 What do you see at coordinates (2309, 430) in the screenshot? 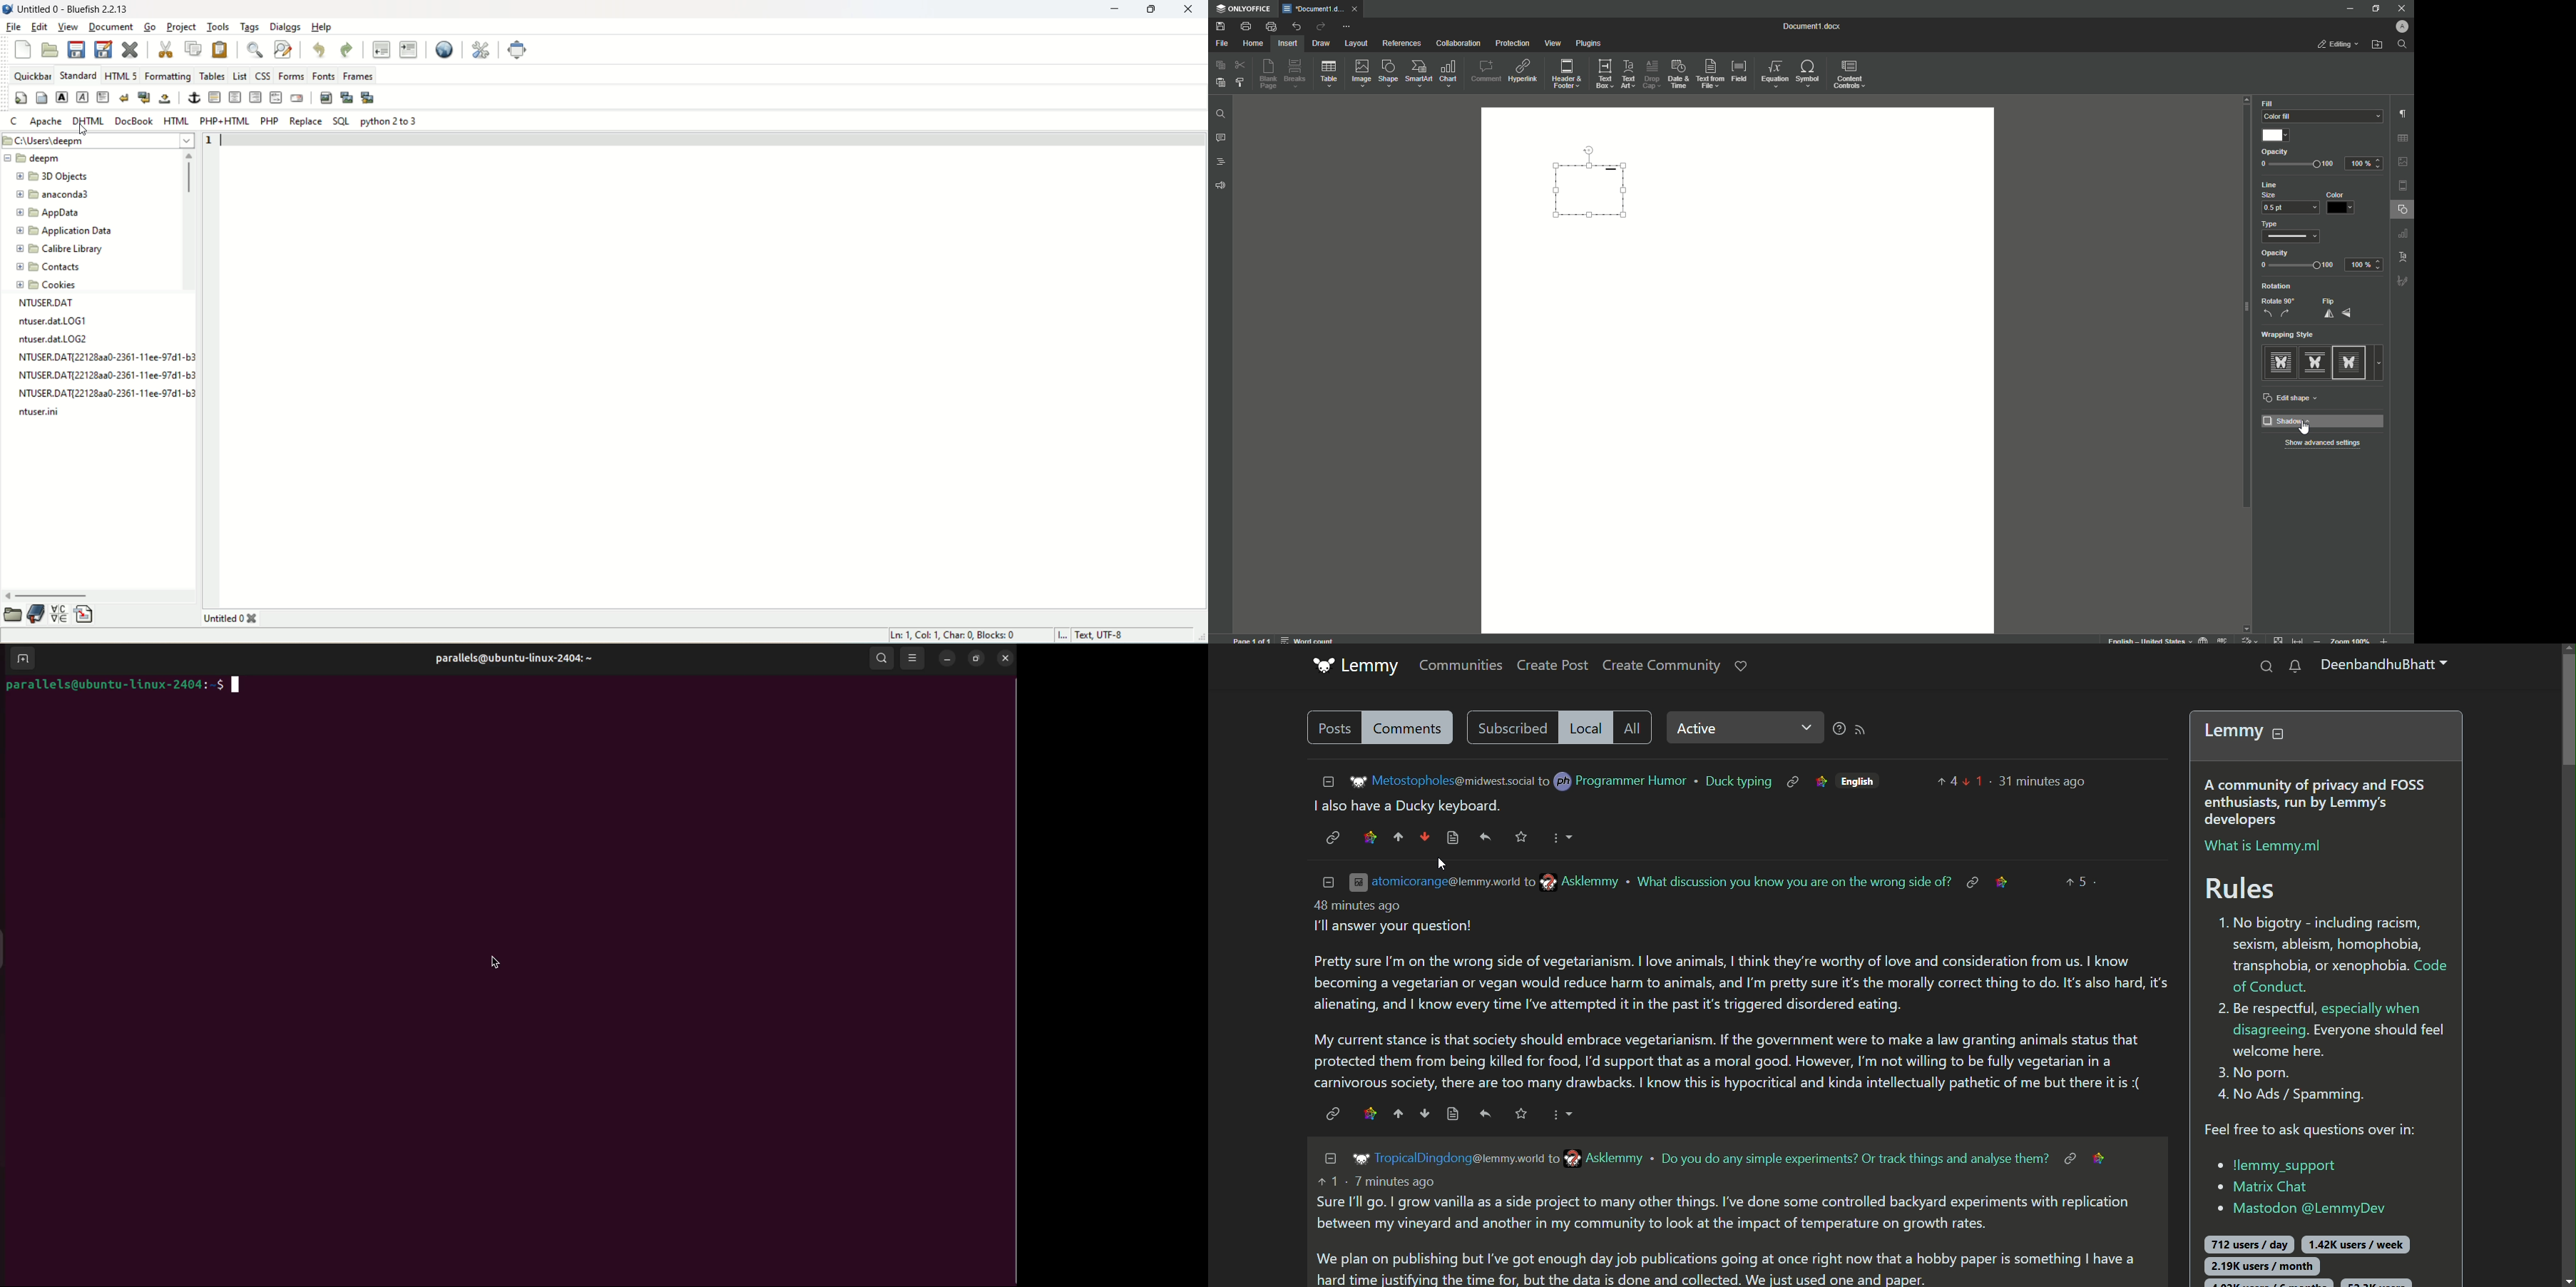
I see `cursor` at bounding box center [2309, 430].